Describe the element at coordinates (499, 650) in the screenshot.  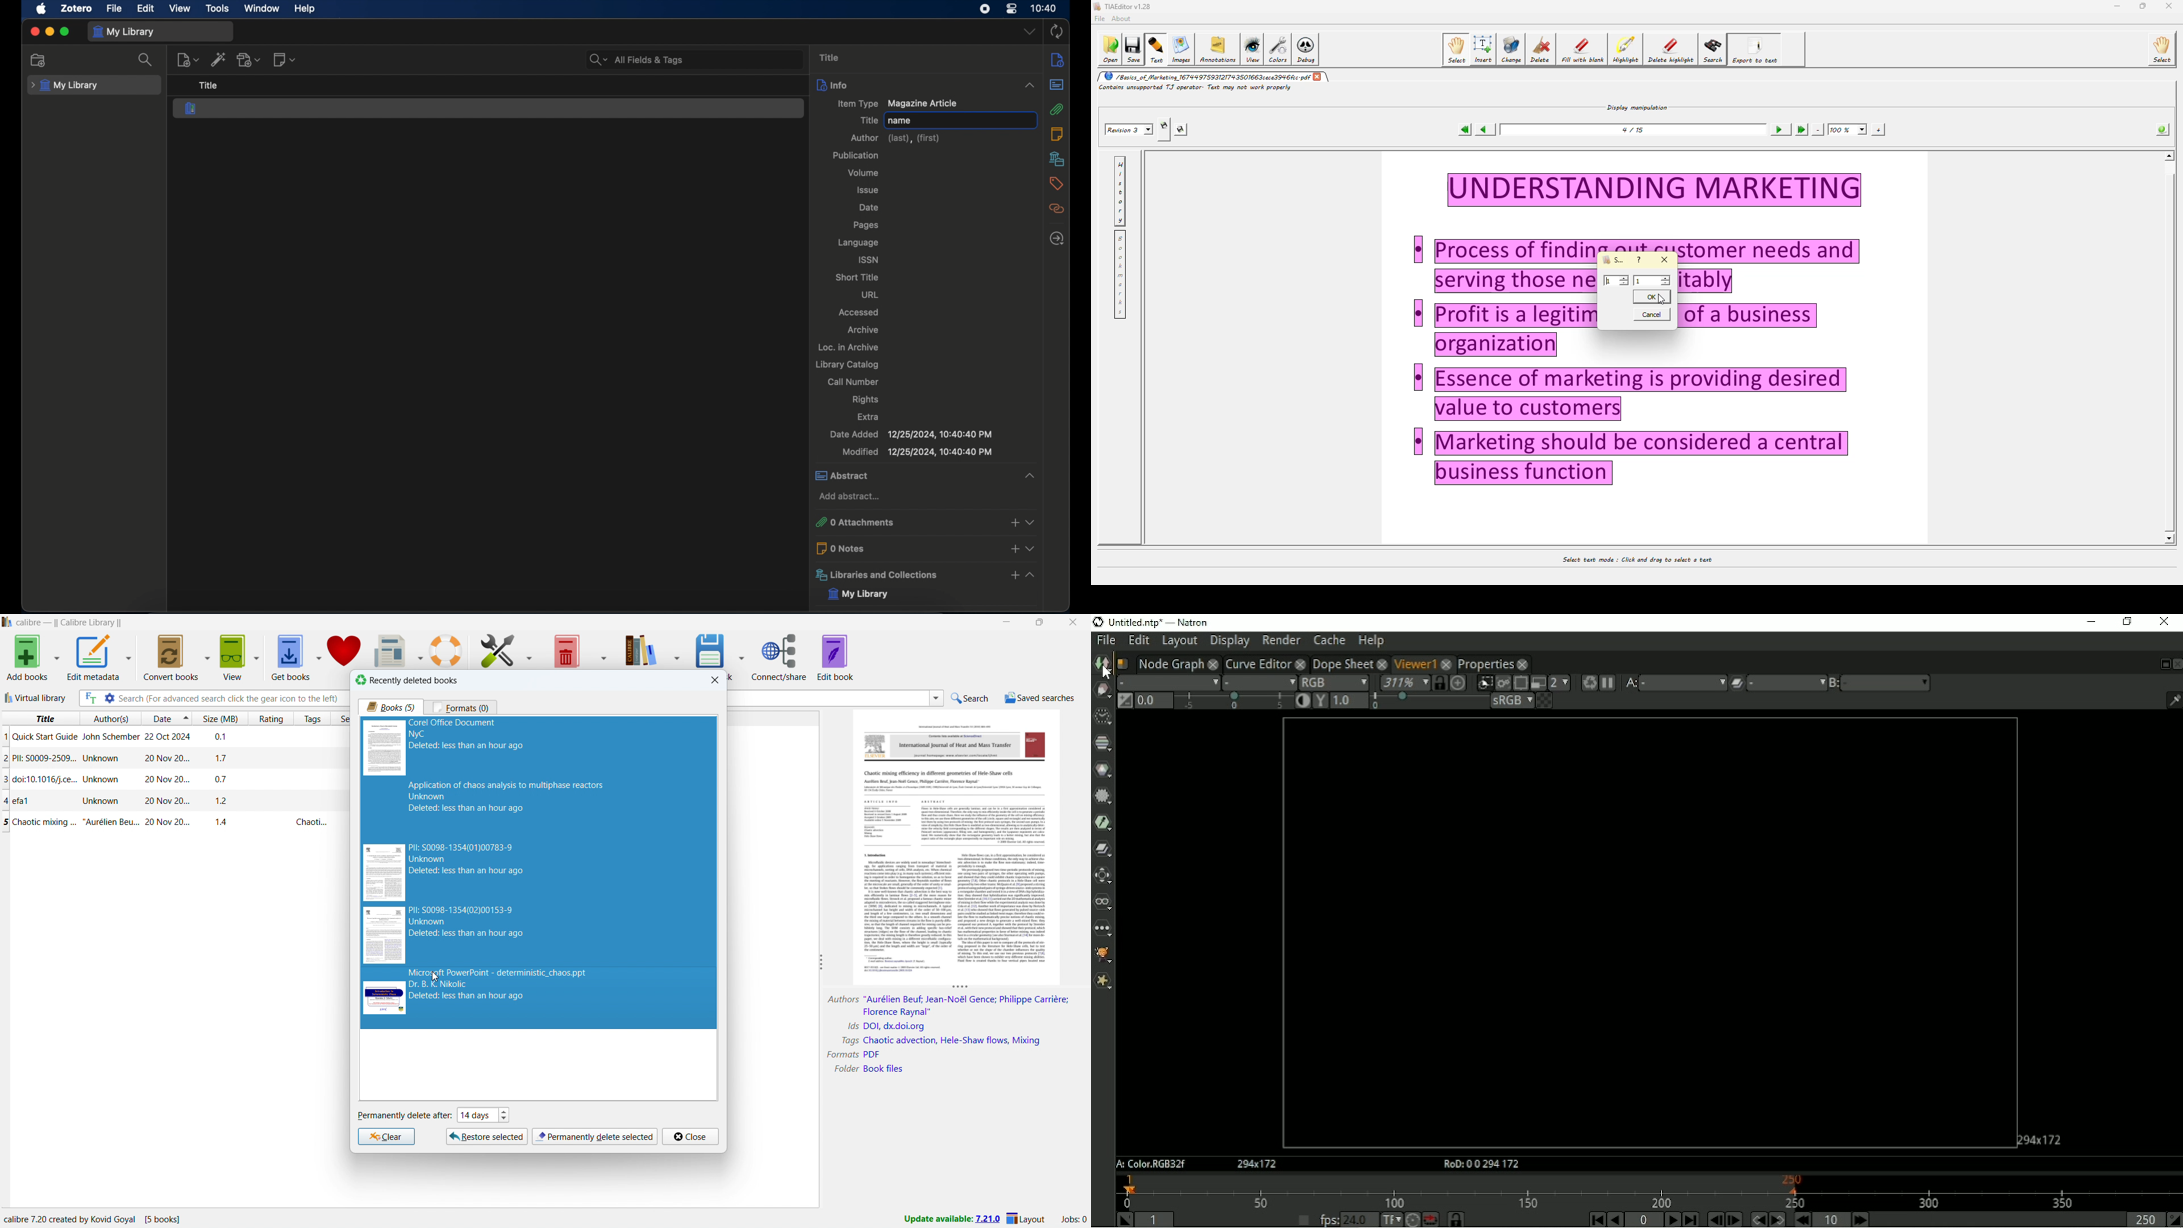
I see `preferences` at that location.